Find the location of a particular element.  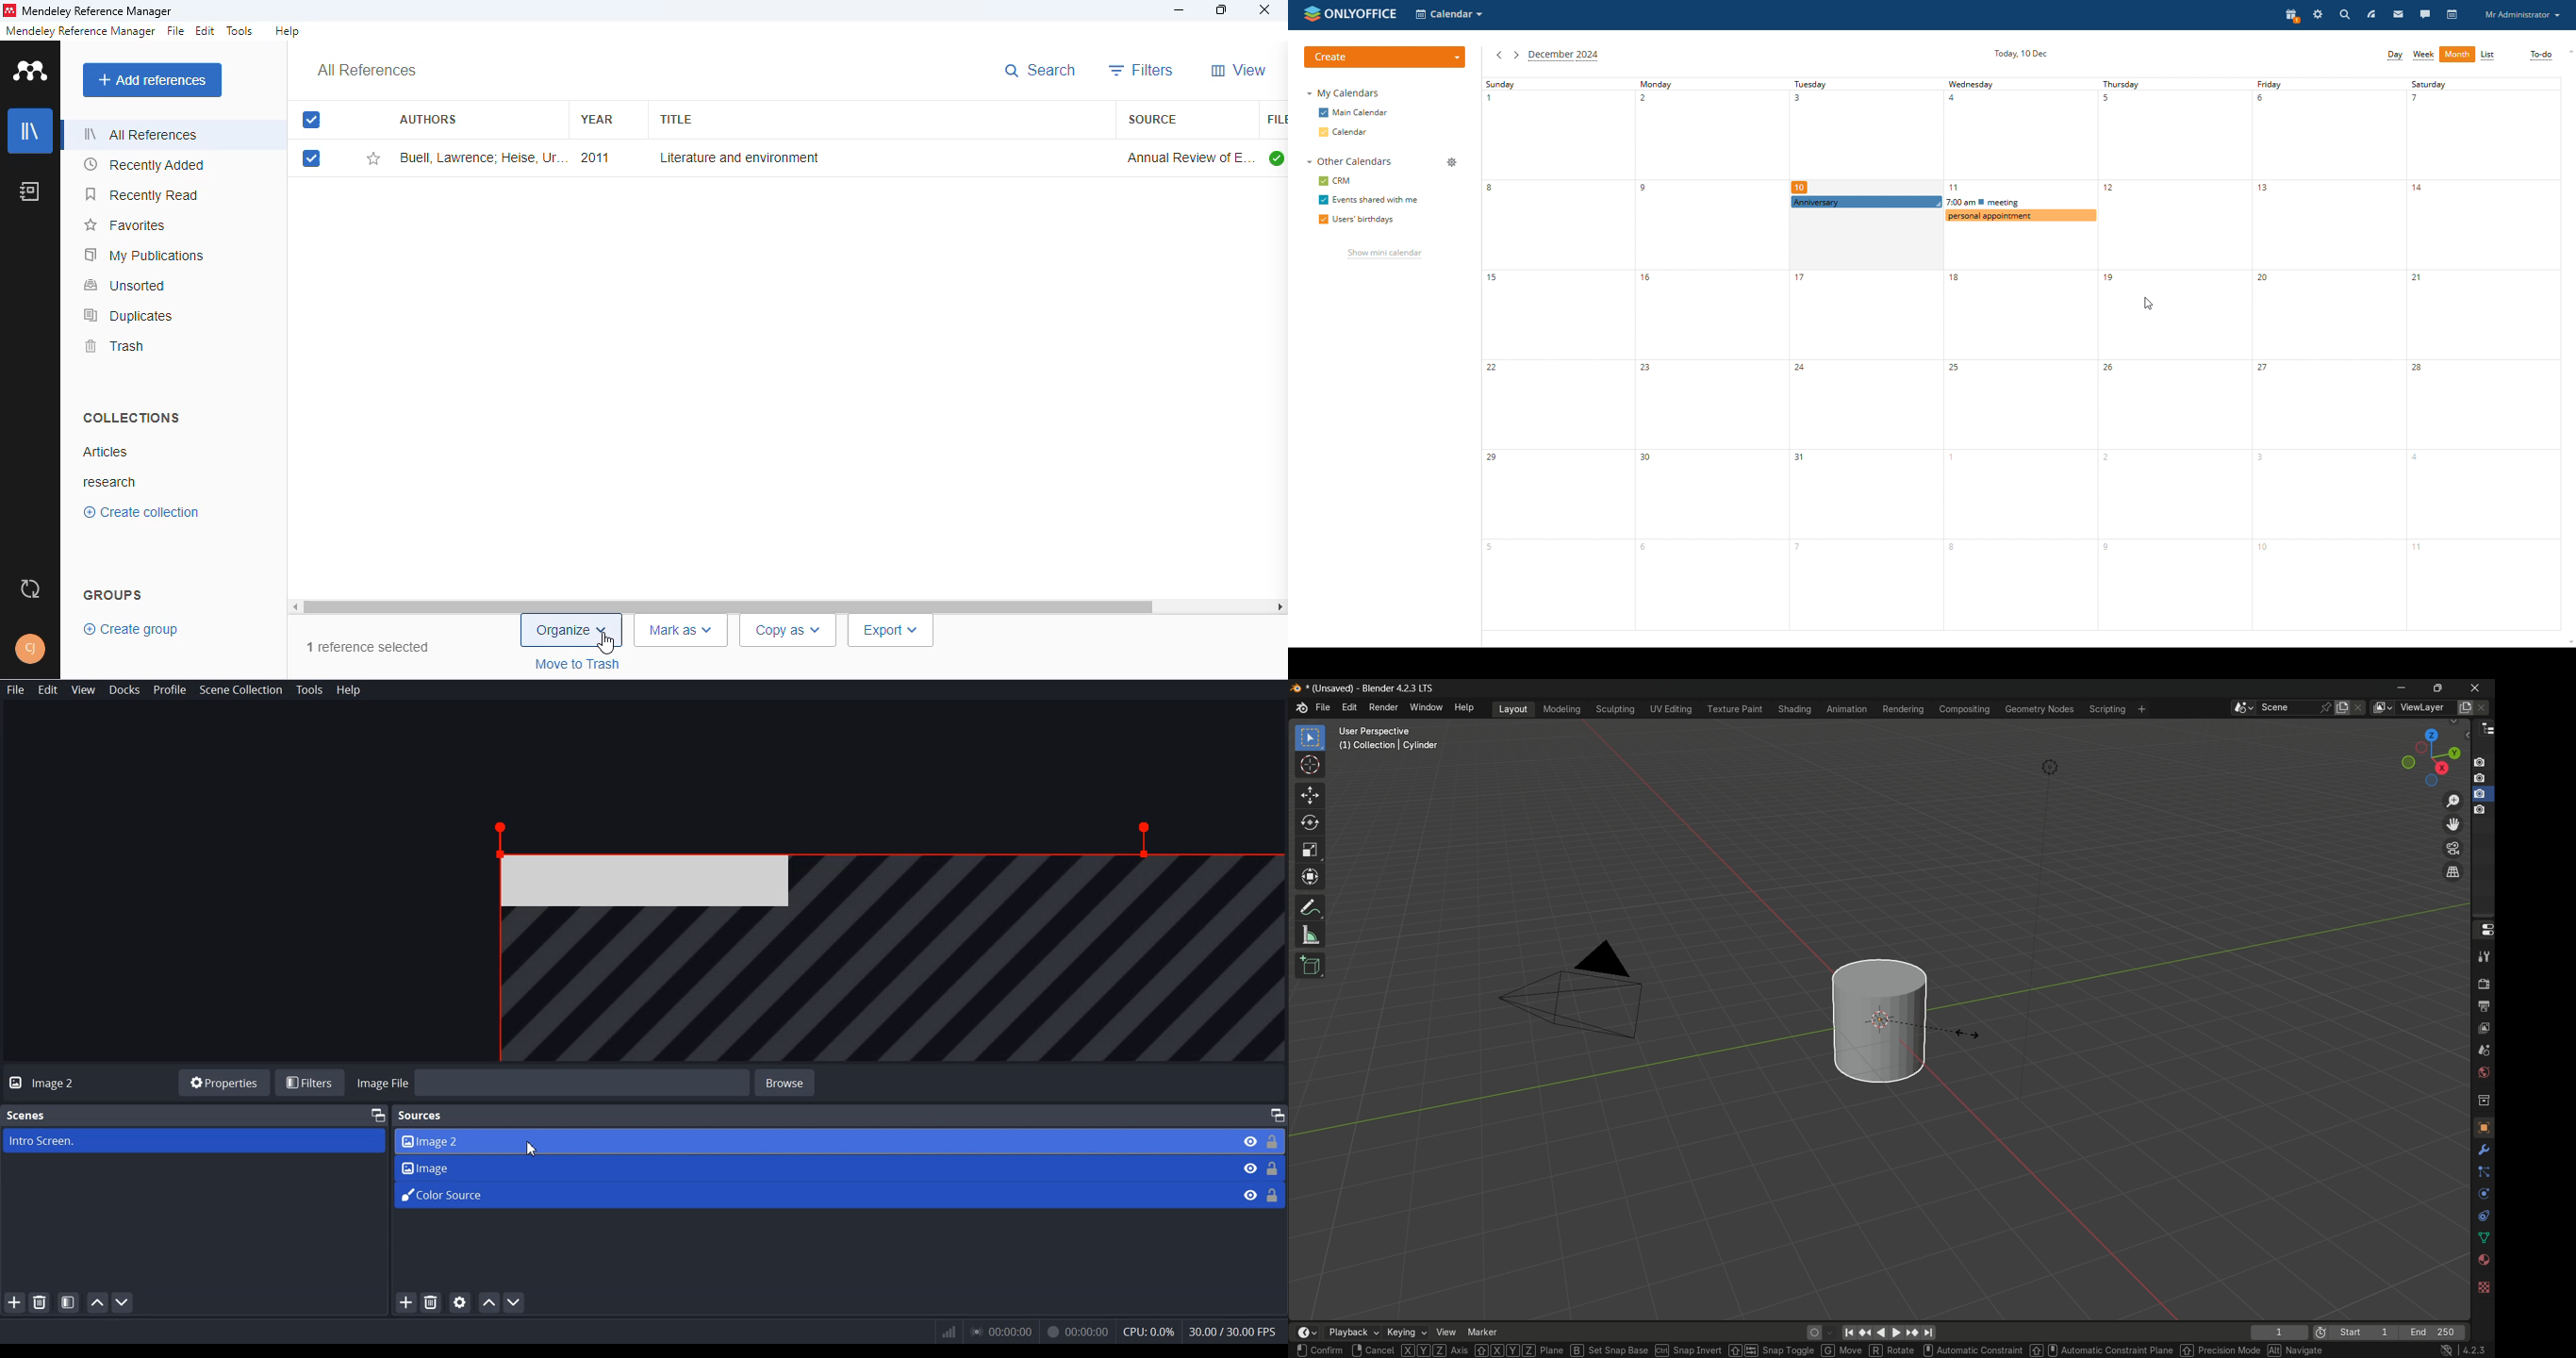

textures is located at coordinates (2484, 1284).